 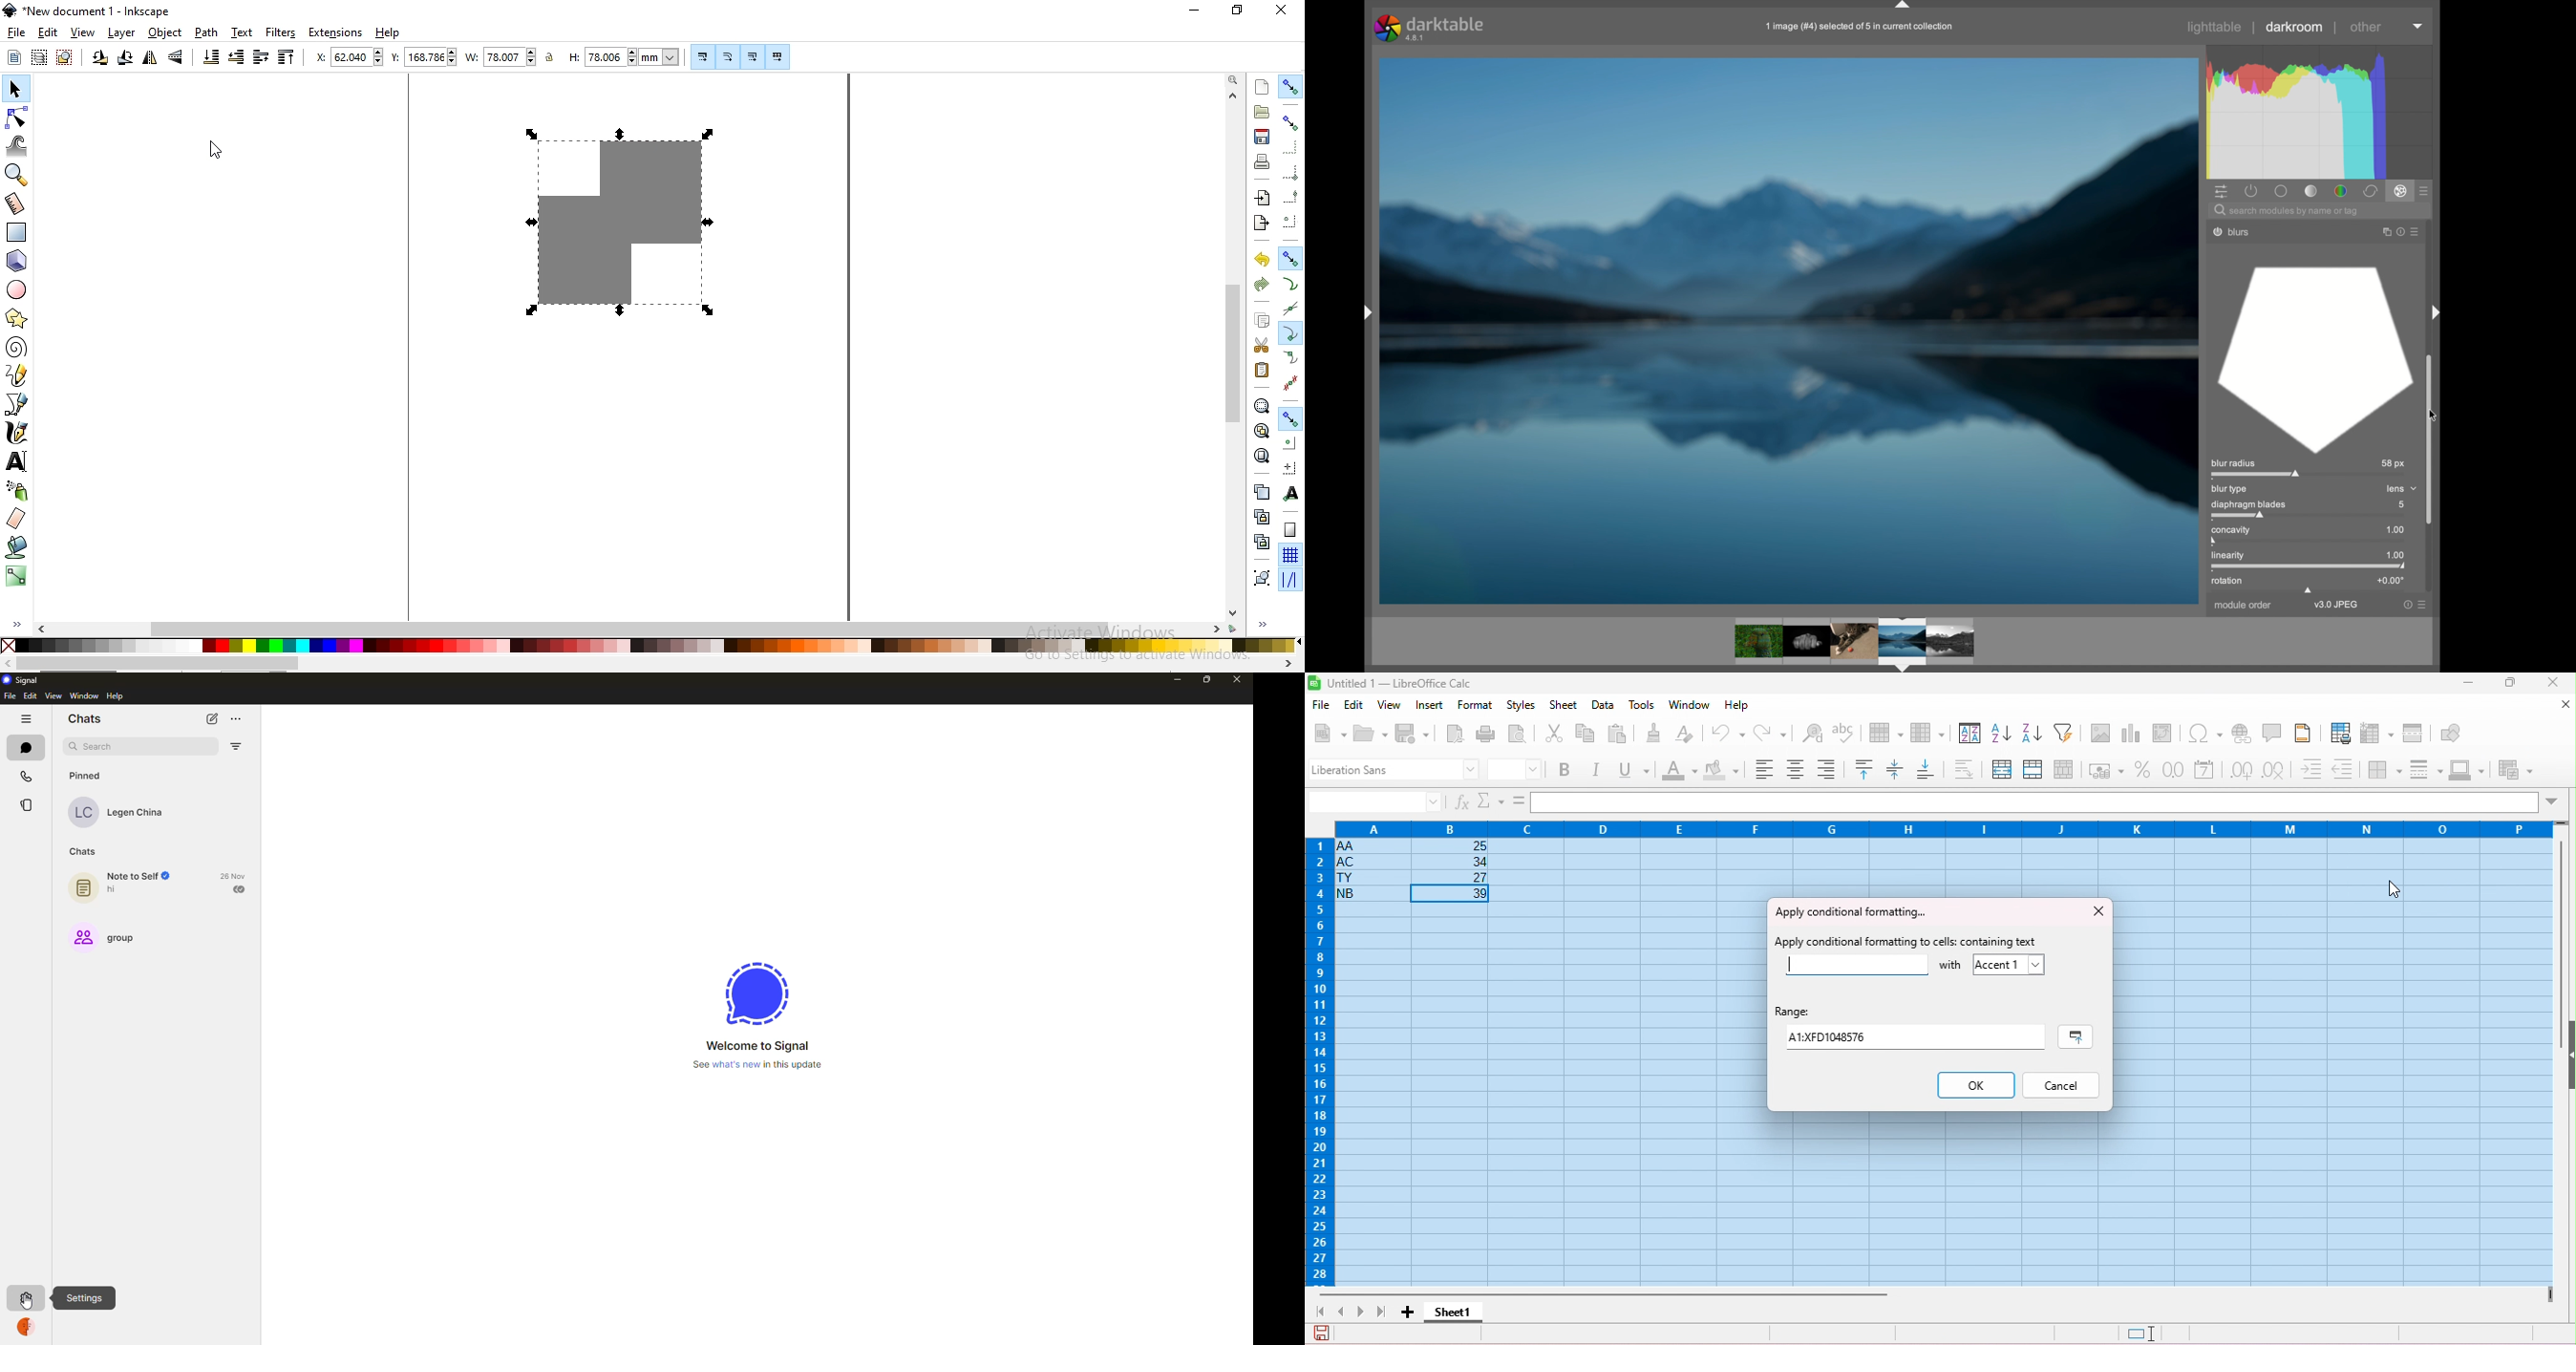 What do you see at coordinates (1897, 769) in the screenshot?
I see `center vertically` at bounding box center [1897, 769].